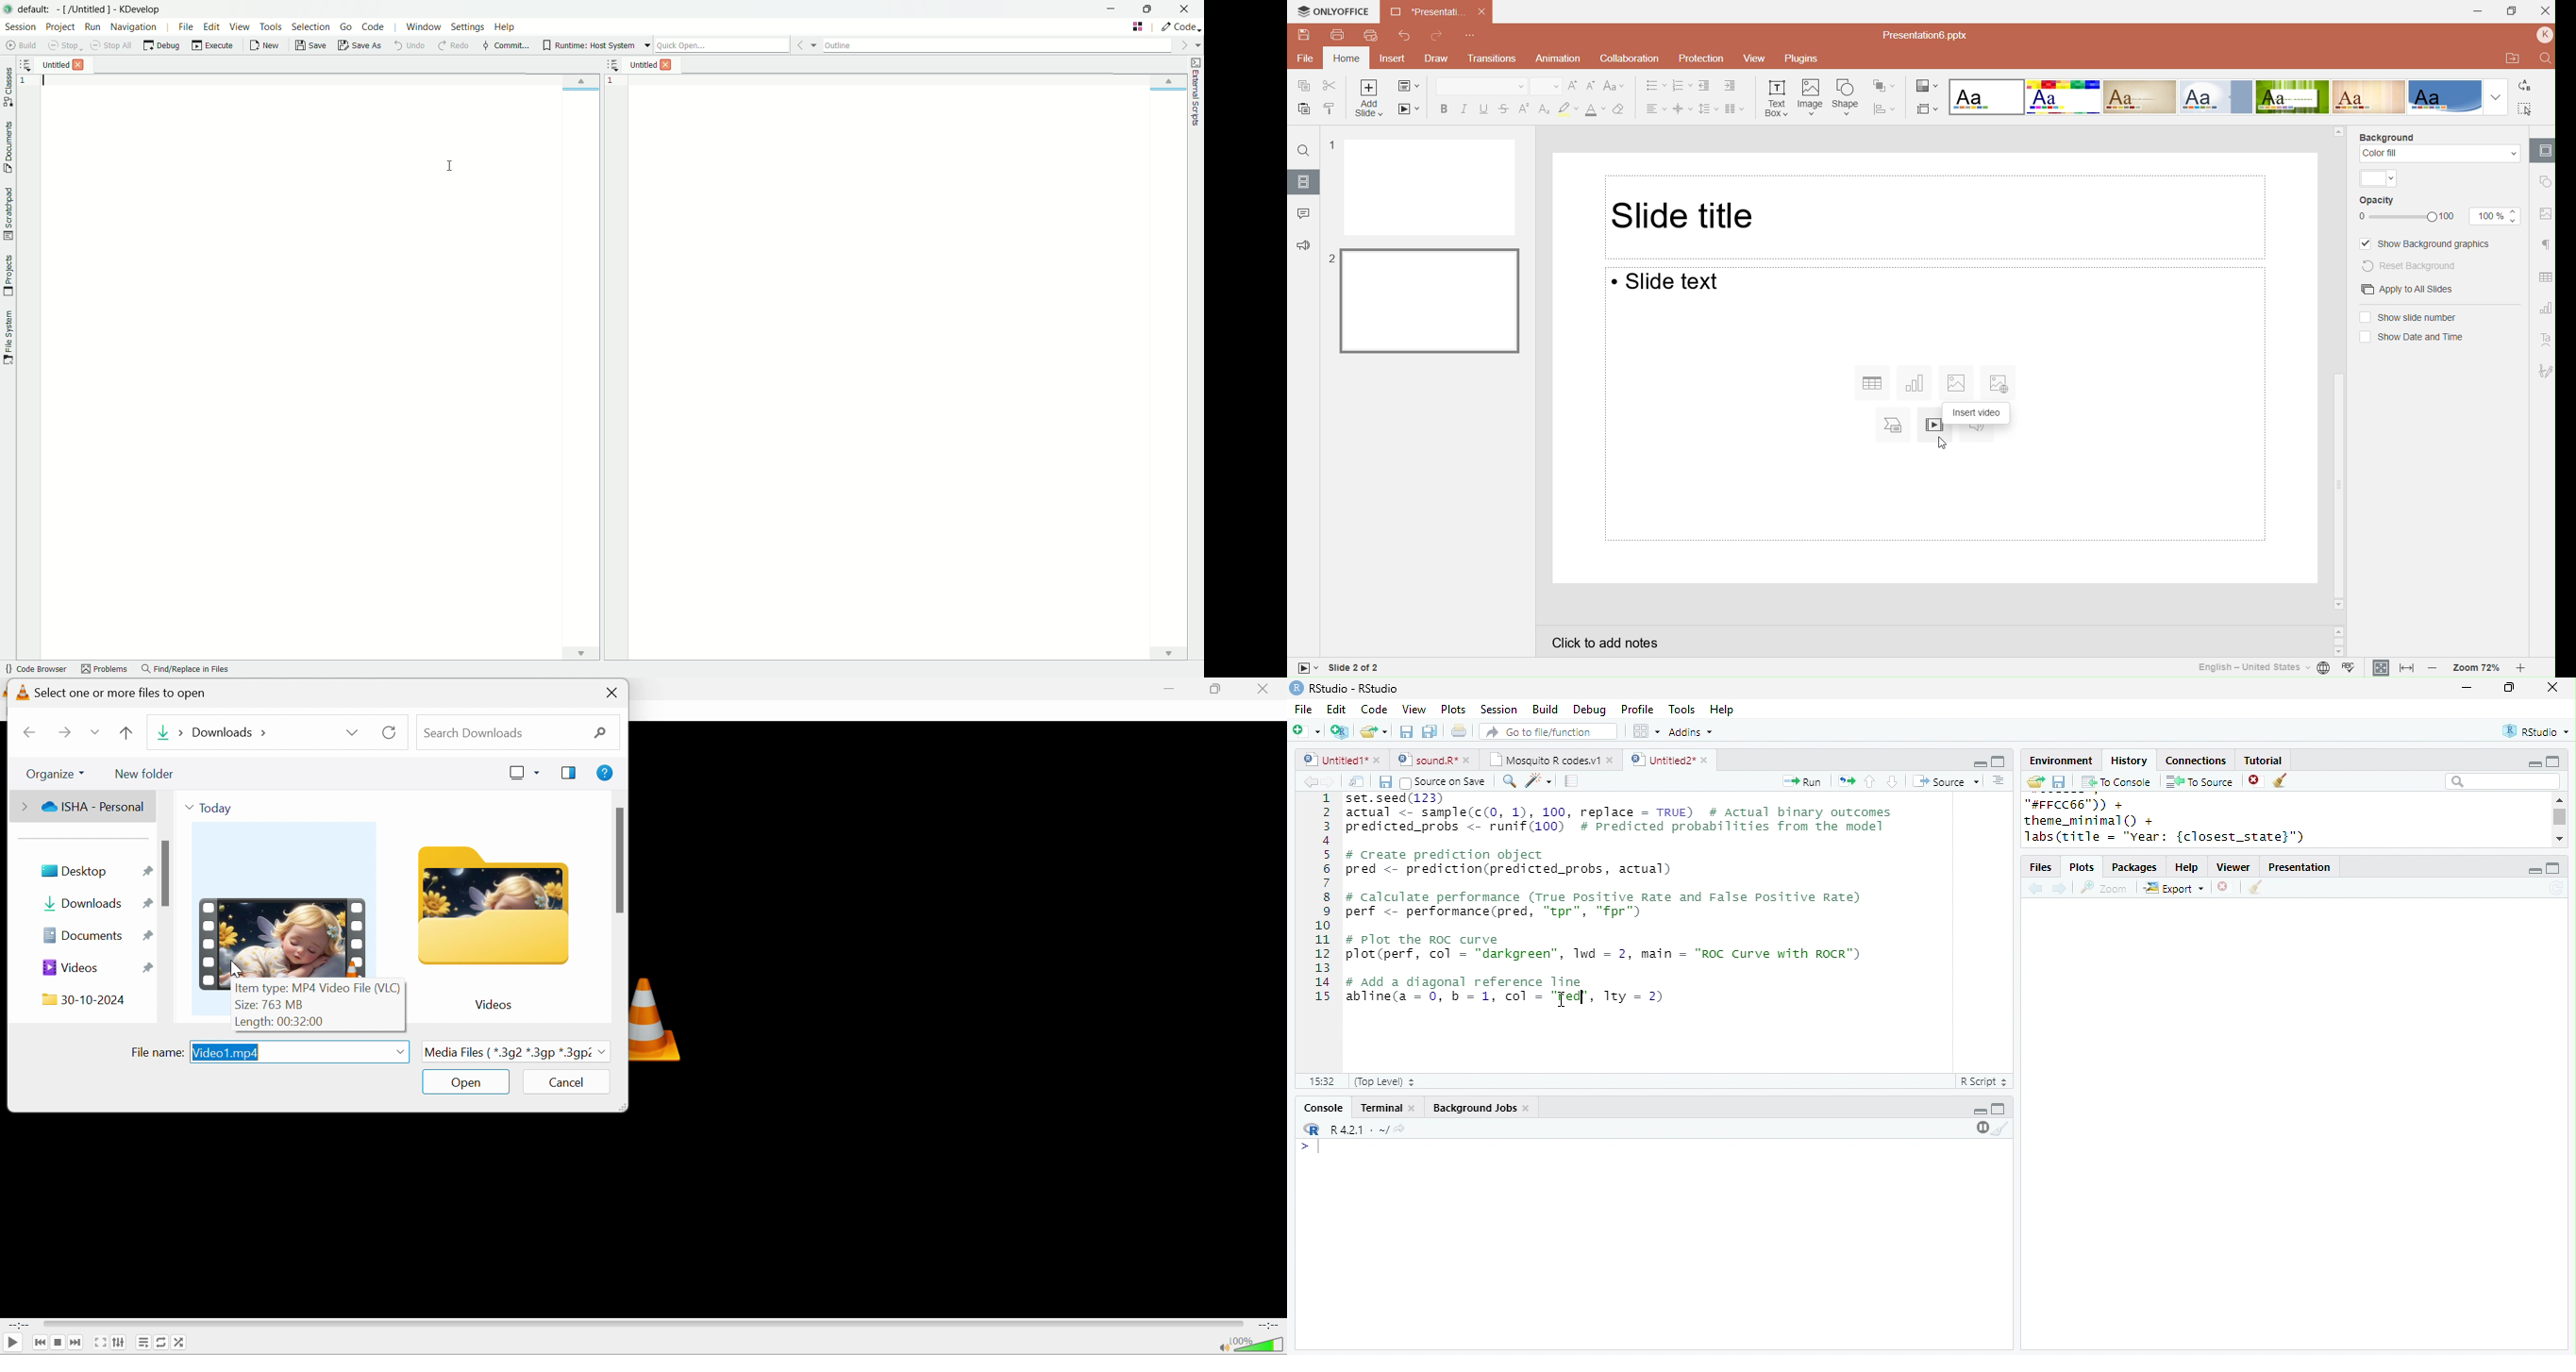  Describe the element at coordinates (1645, 731) in the screenshot. I see `options` at that location.